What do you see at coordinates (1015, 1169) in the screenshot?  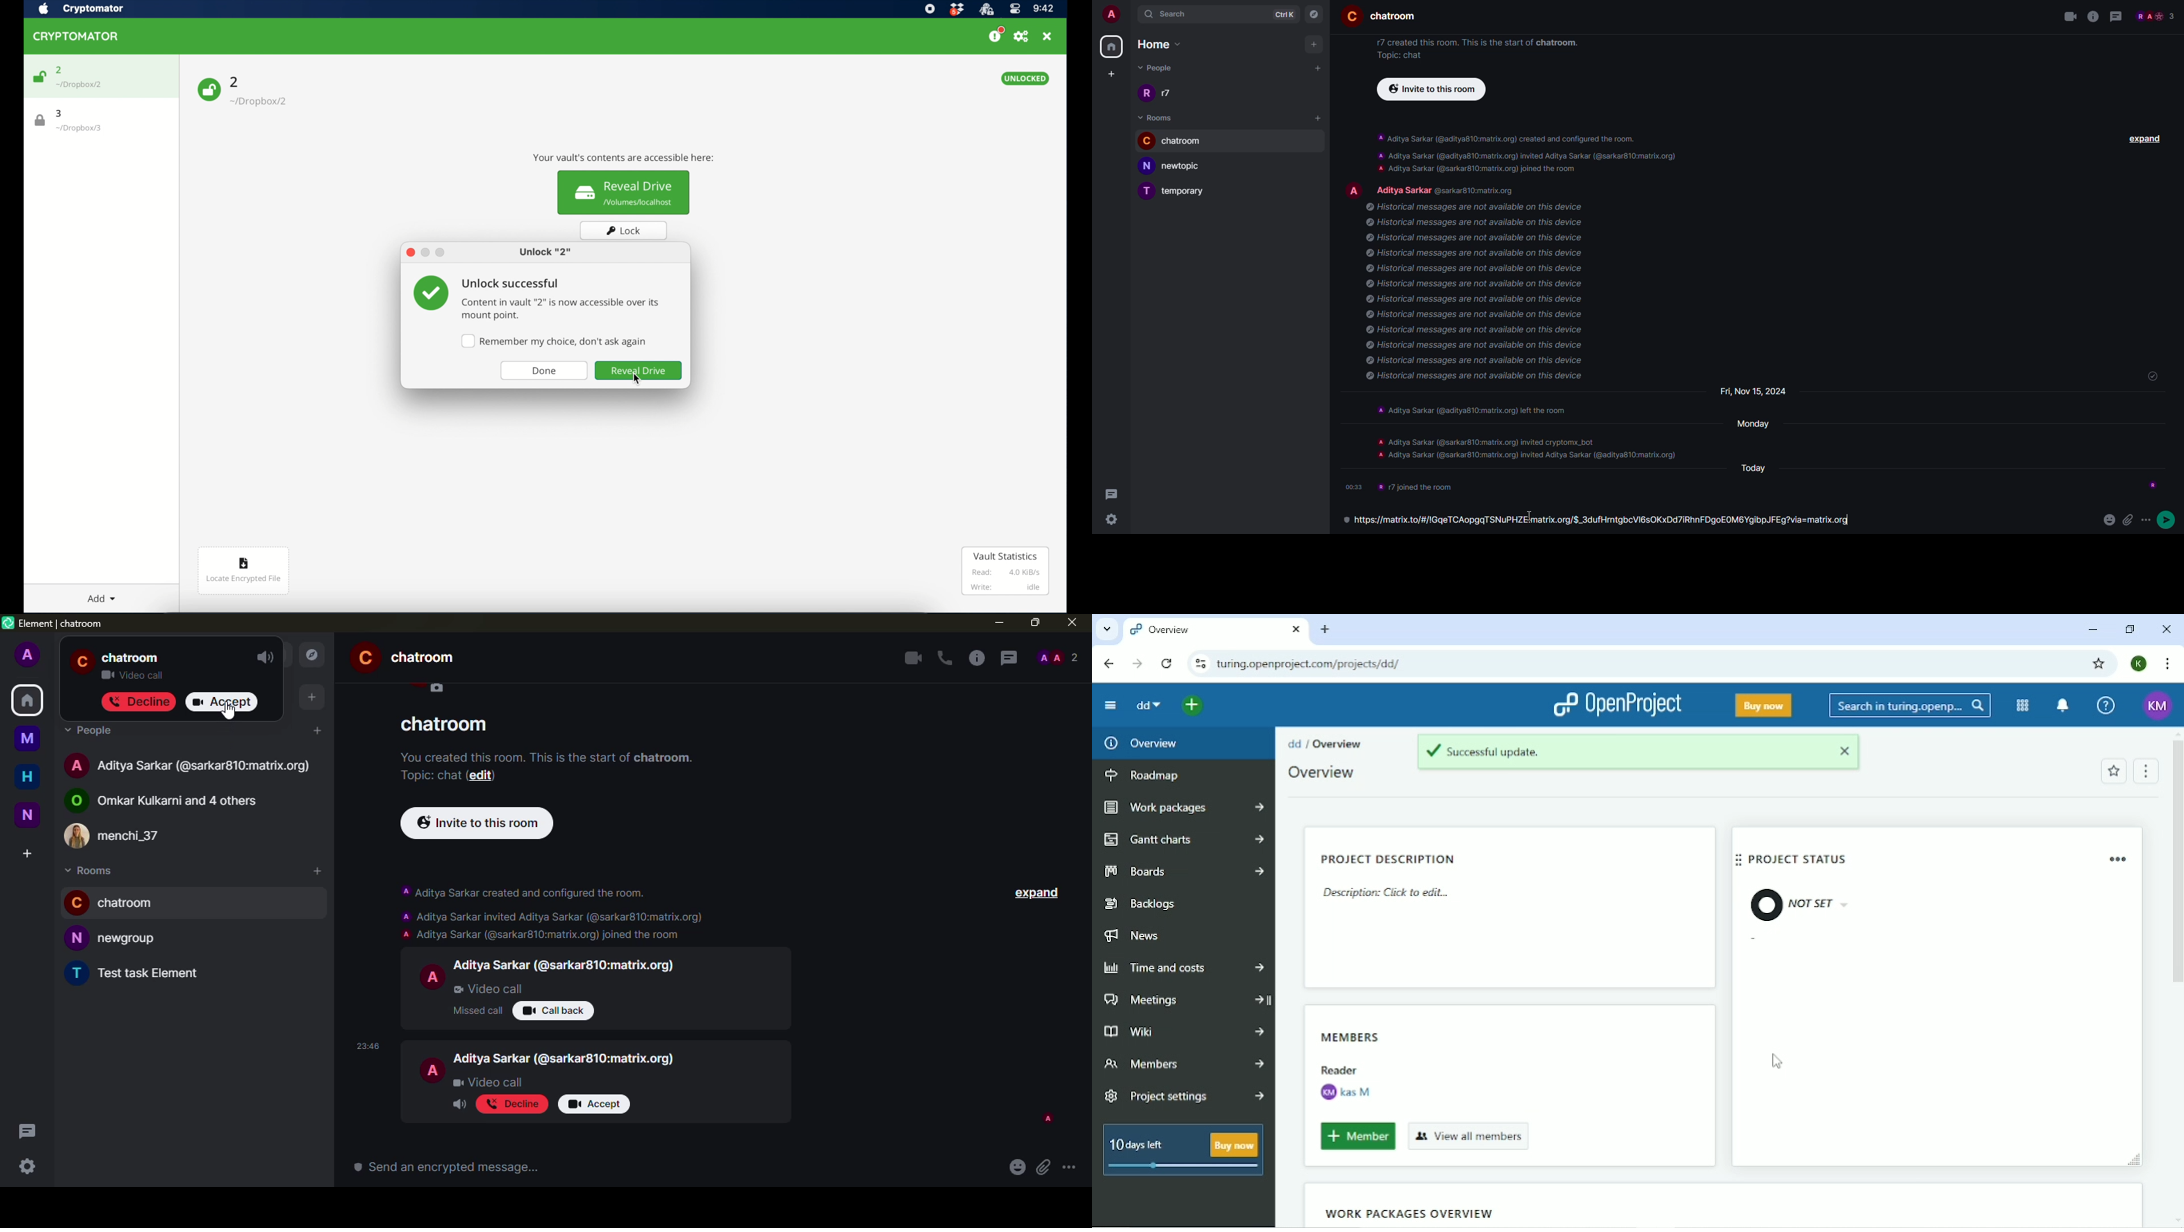 I see `emoji` at bounding box center [1015, 1169].